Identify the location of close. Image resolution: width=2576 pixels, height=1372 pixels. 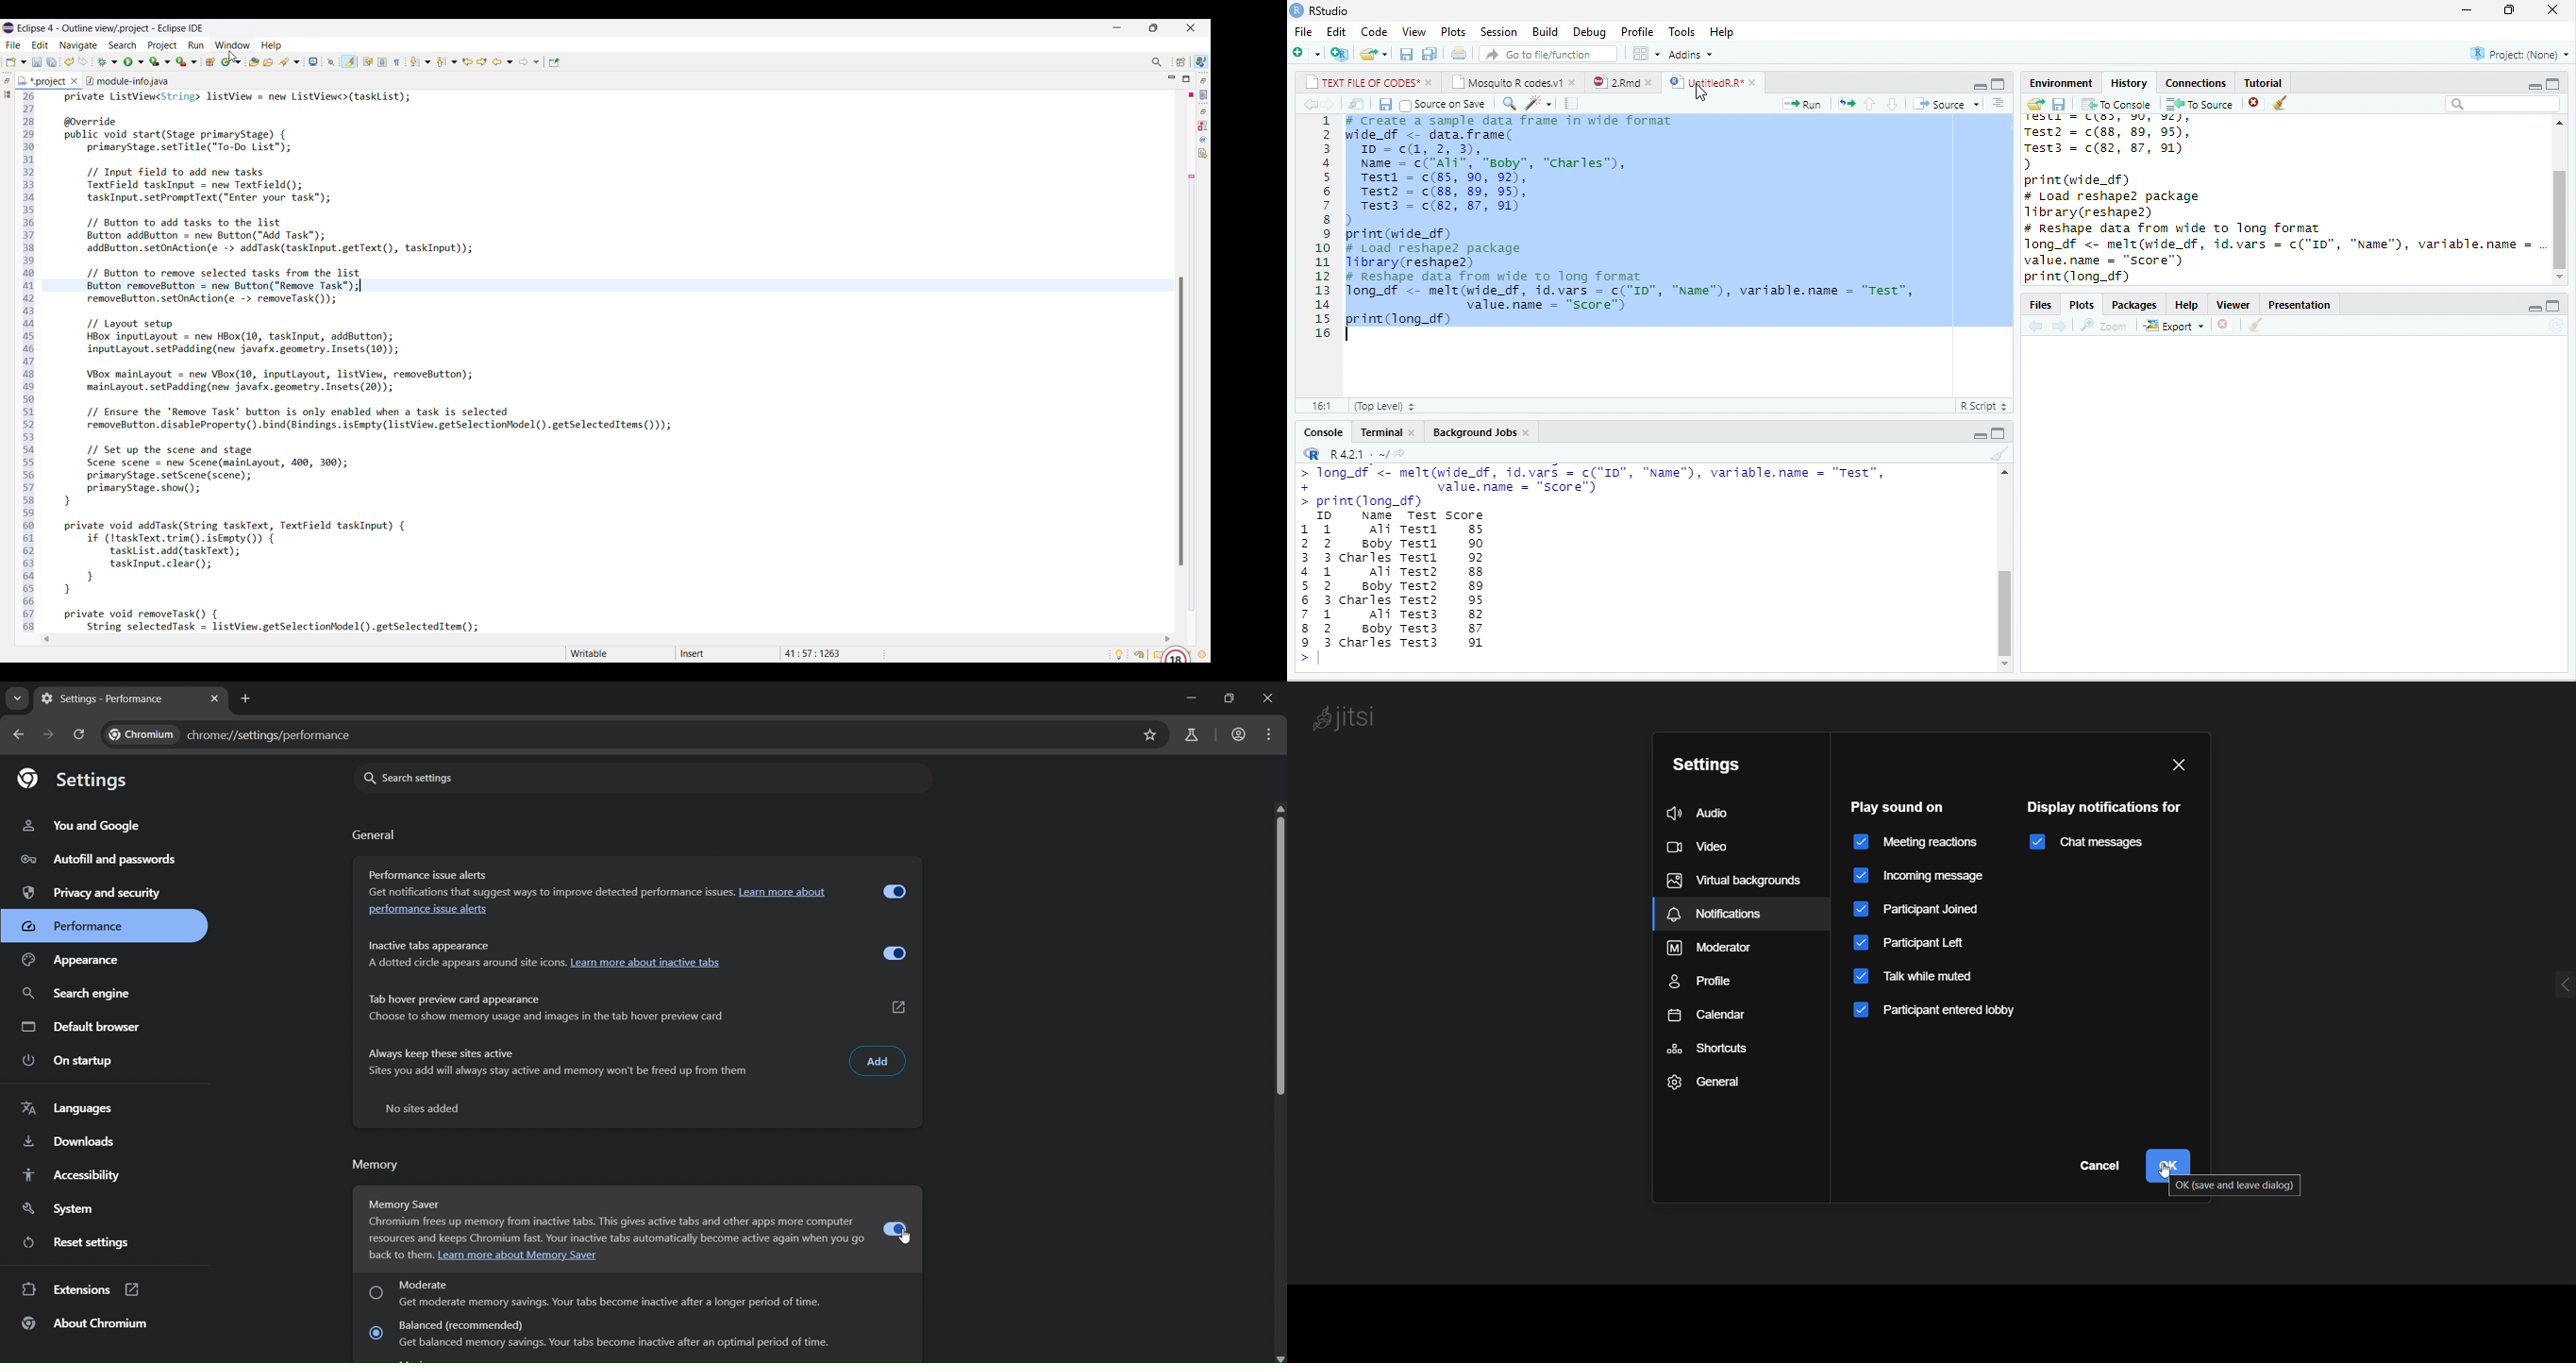
(1272, 700).